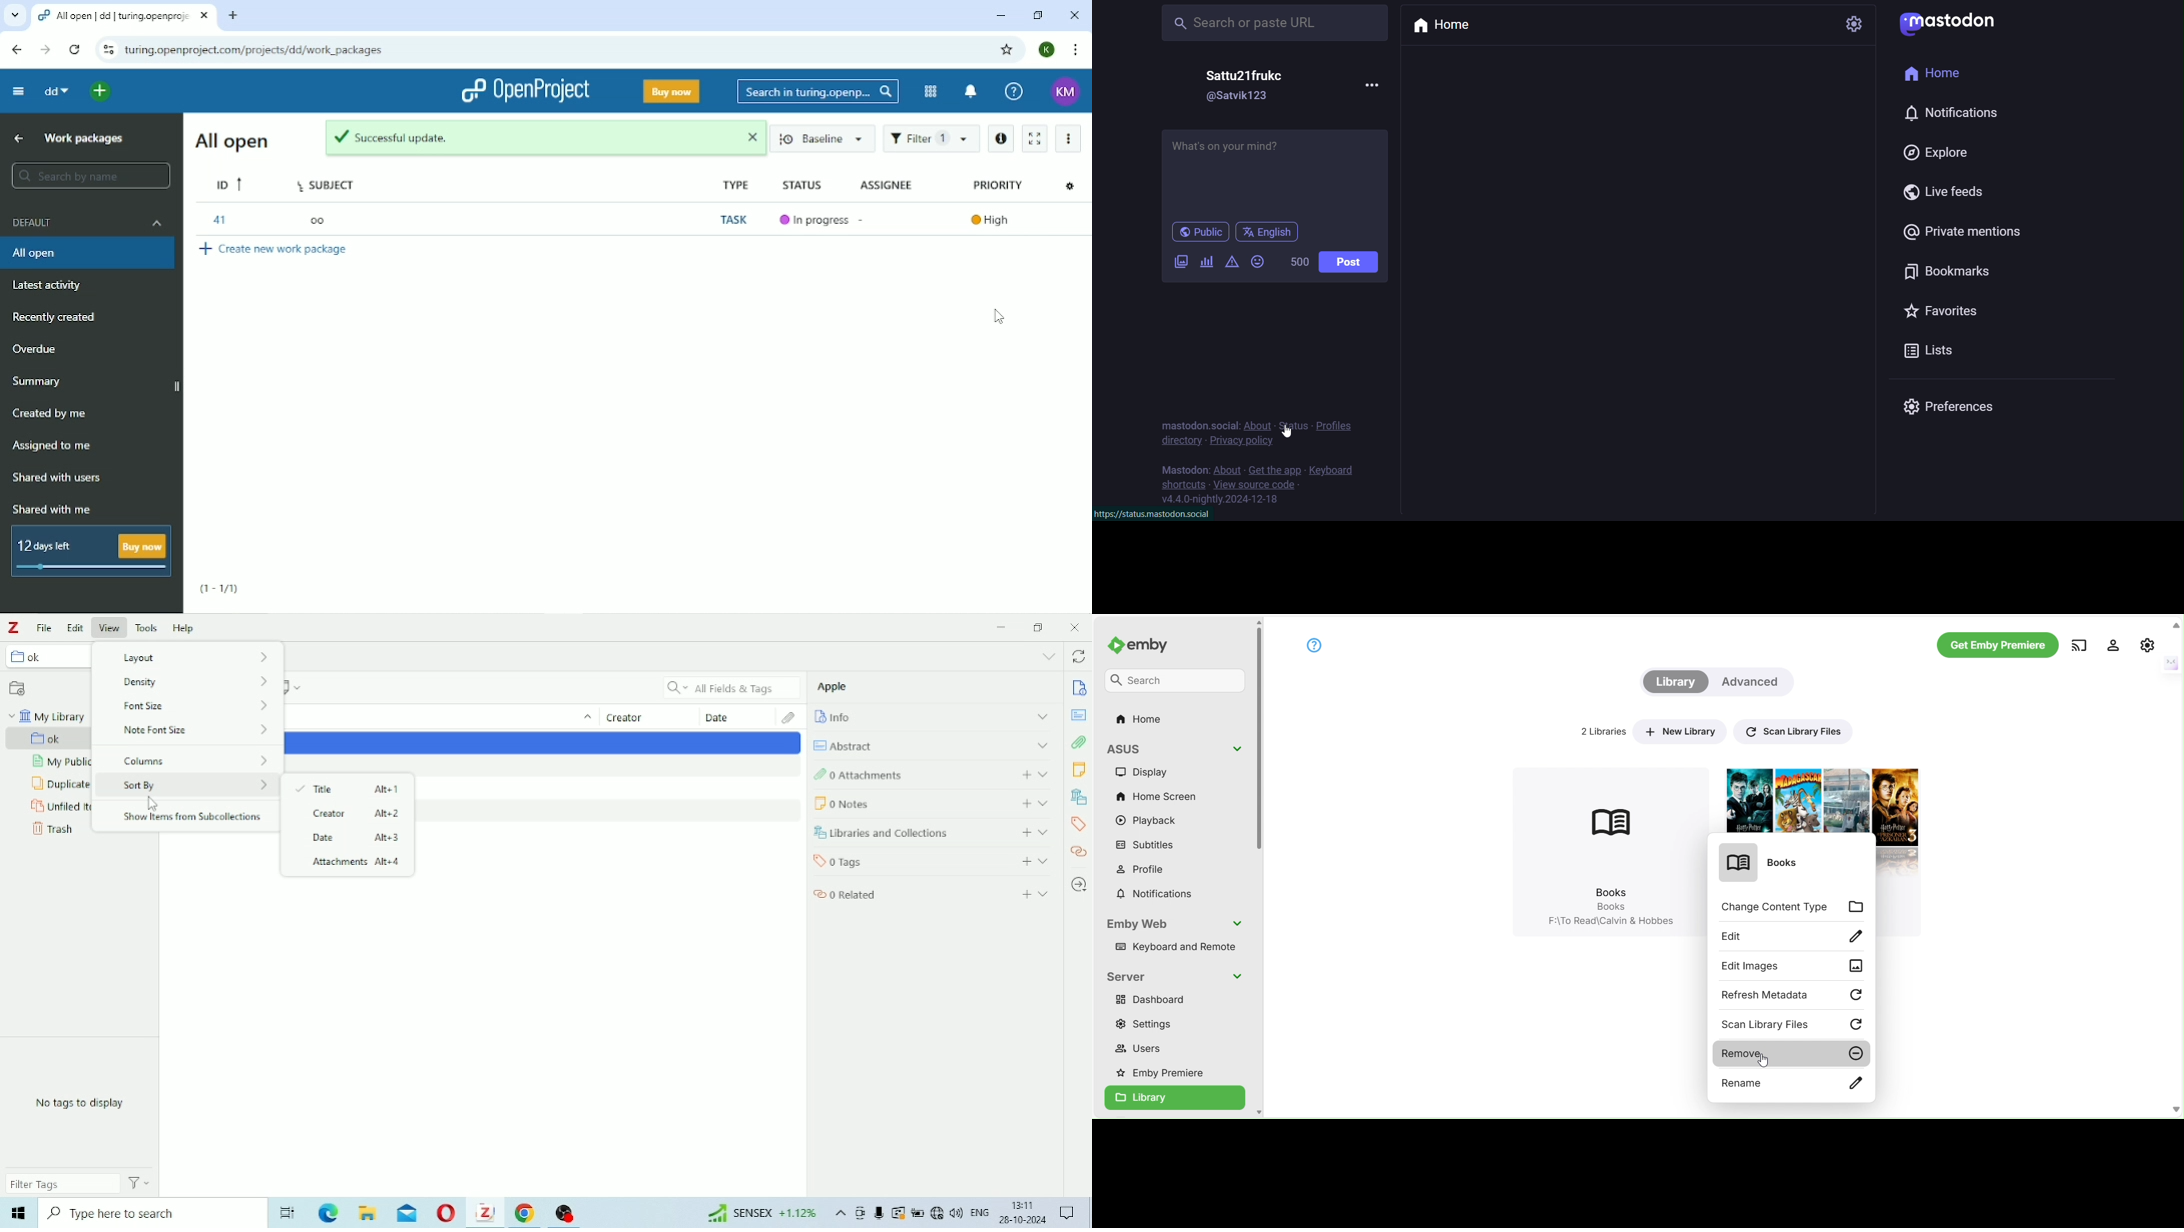 The height and width of the screenshot is (1232, 2184). Describe the element at coordinates (1039, 715) in the screenshot. I see `expand` at that location.